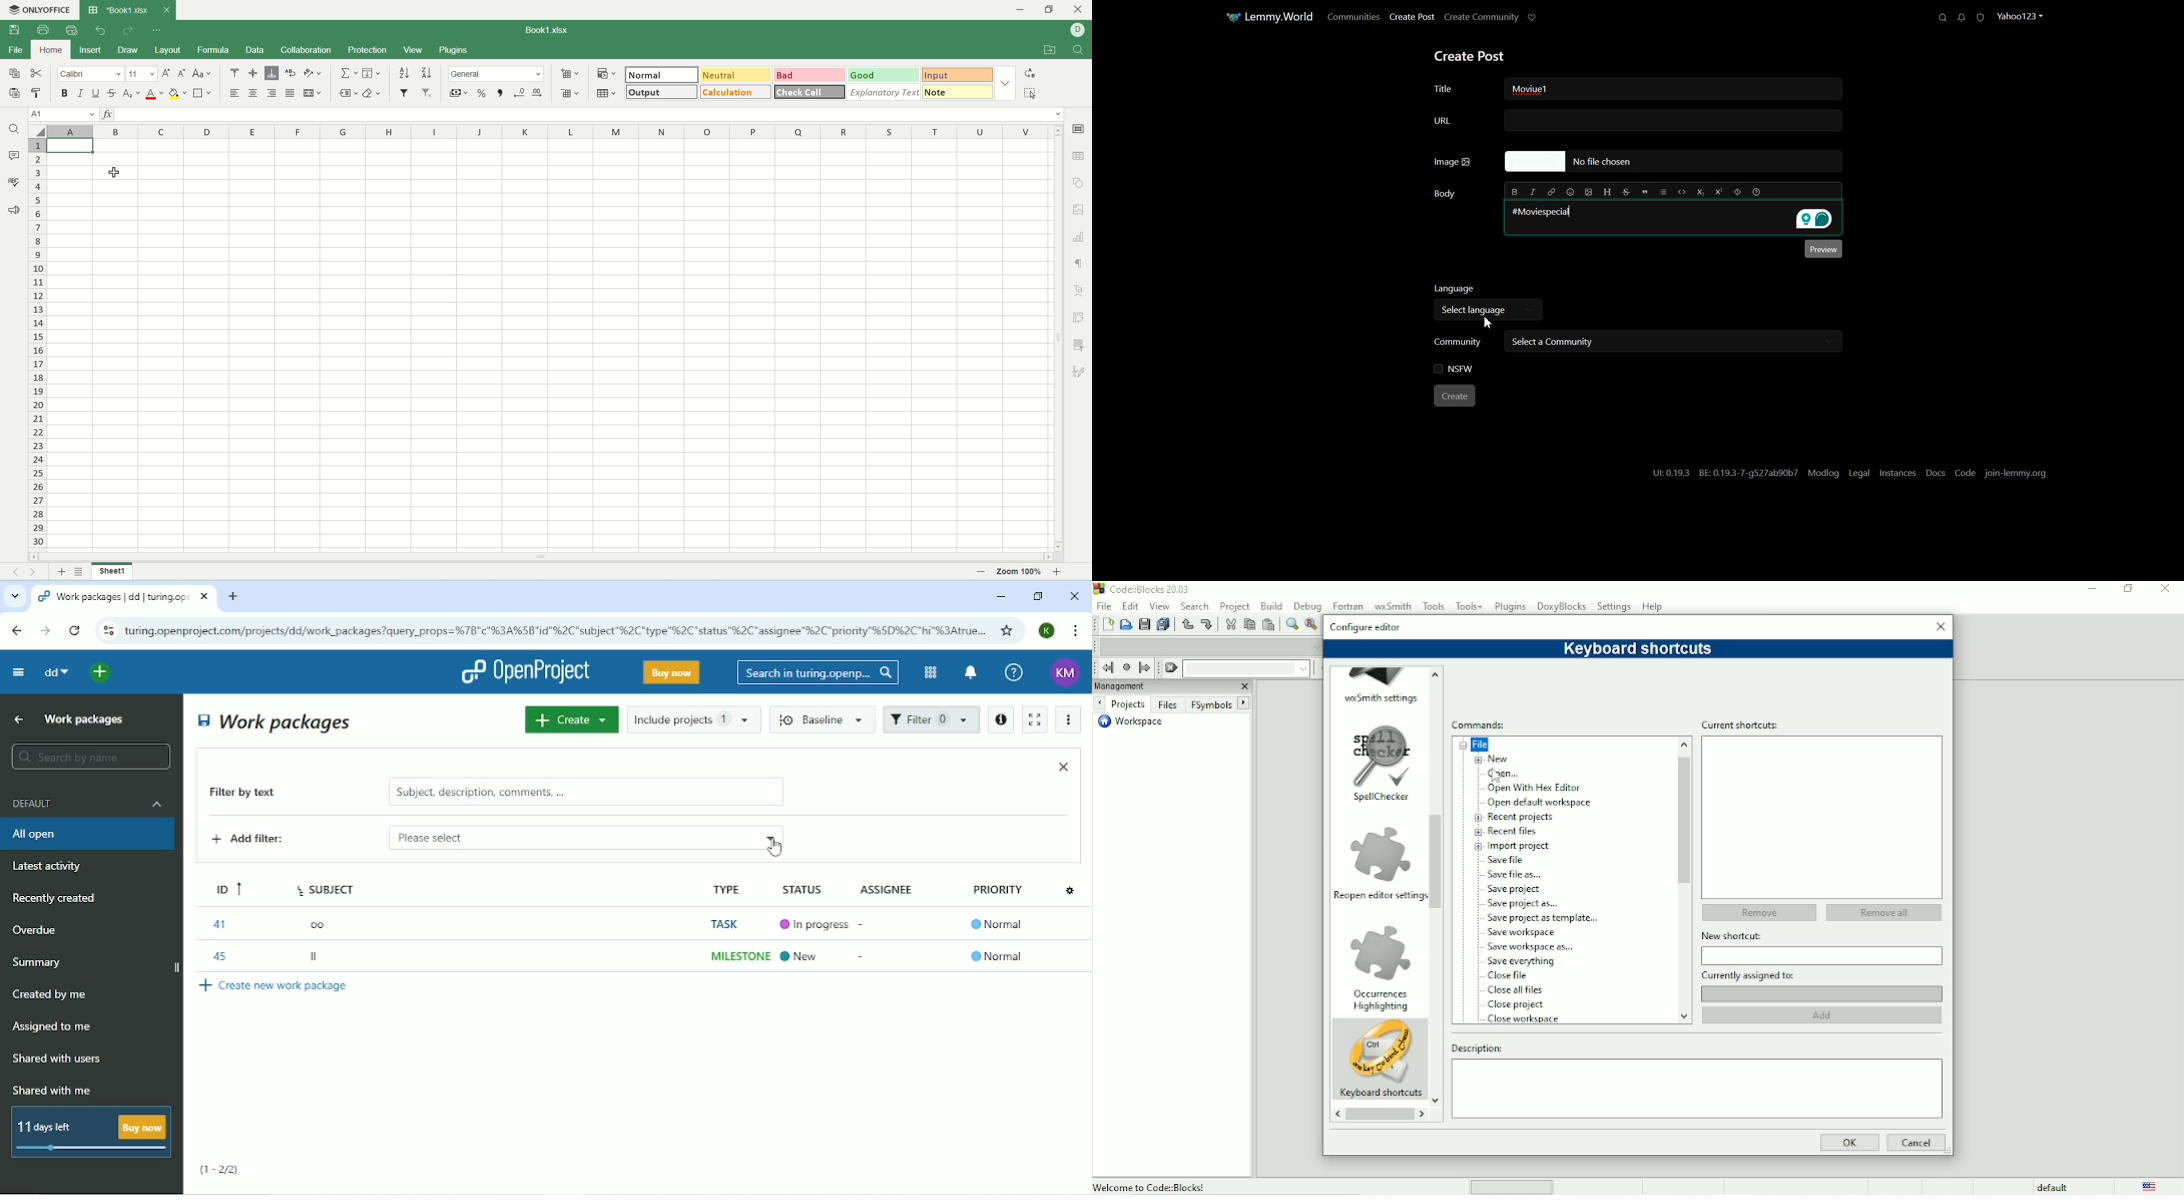 Image resolution: width=2184 pixels, height=1204 pixels. Describe the element at coordinates (1469, 606) in the screenshot. I see `Tools+` at that location.